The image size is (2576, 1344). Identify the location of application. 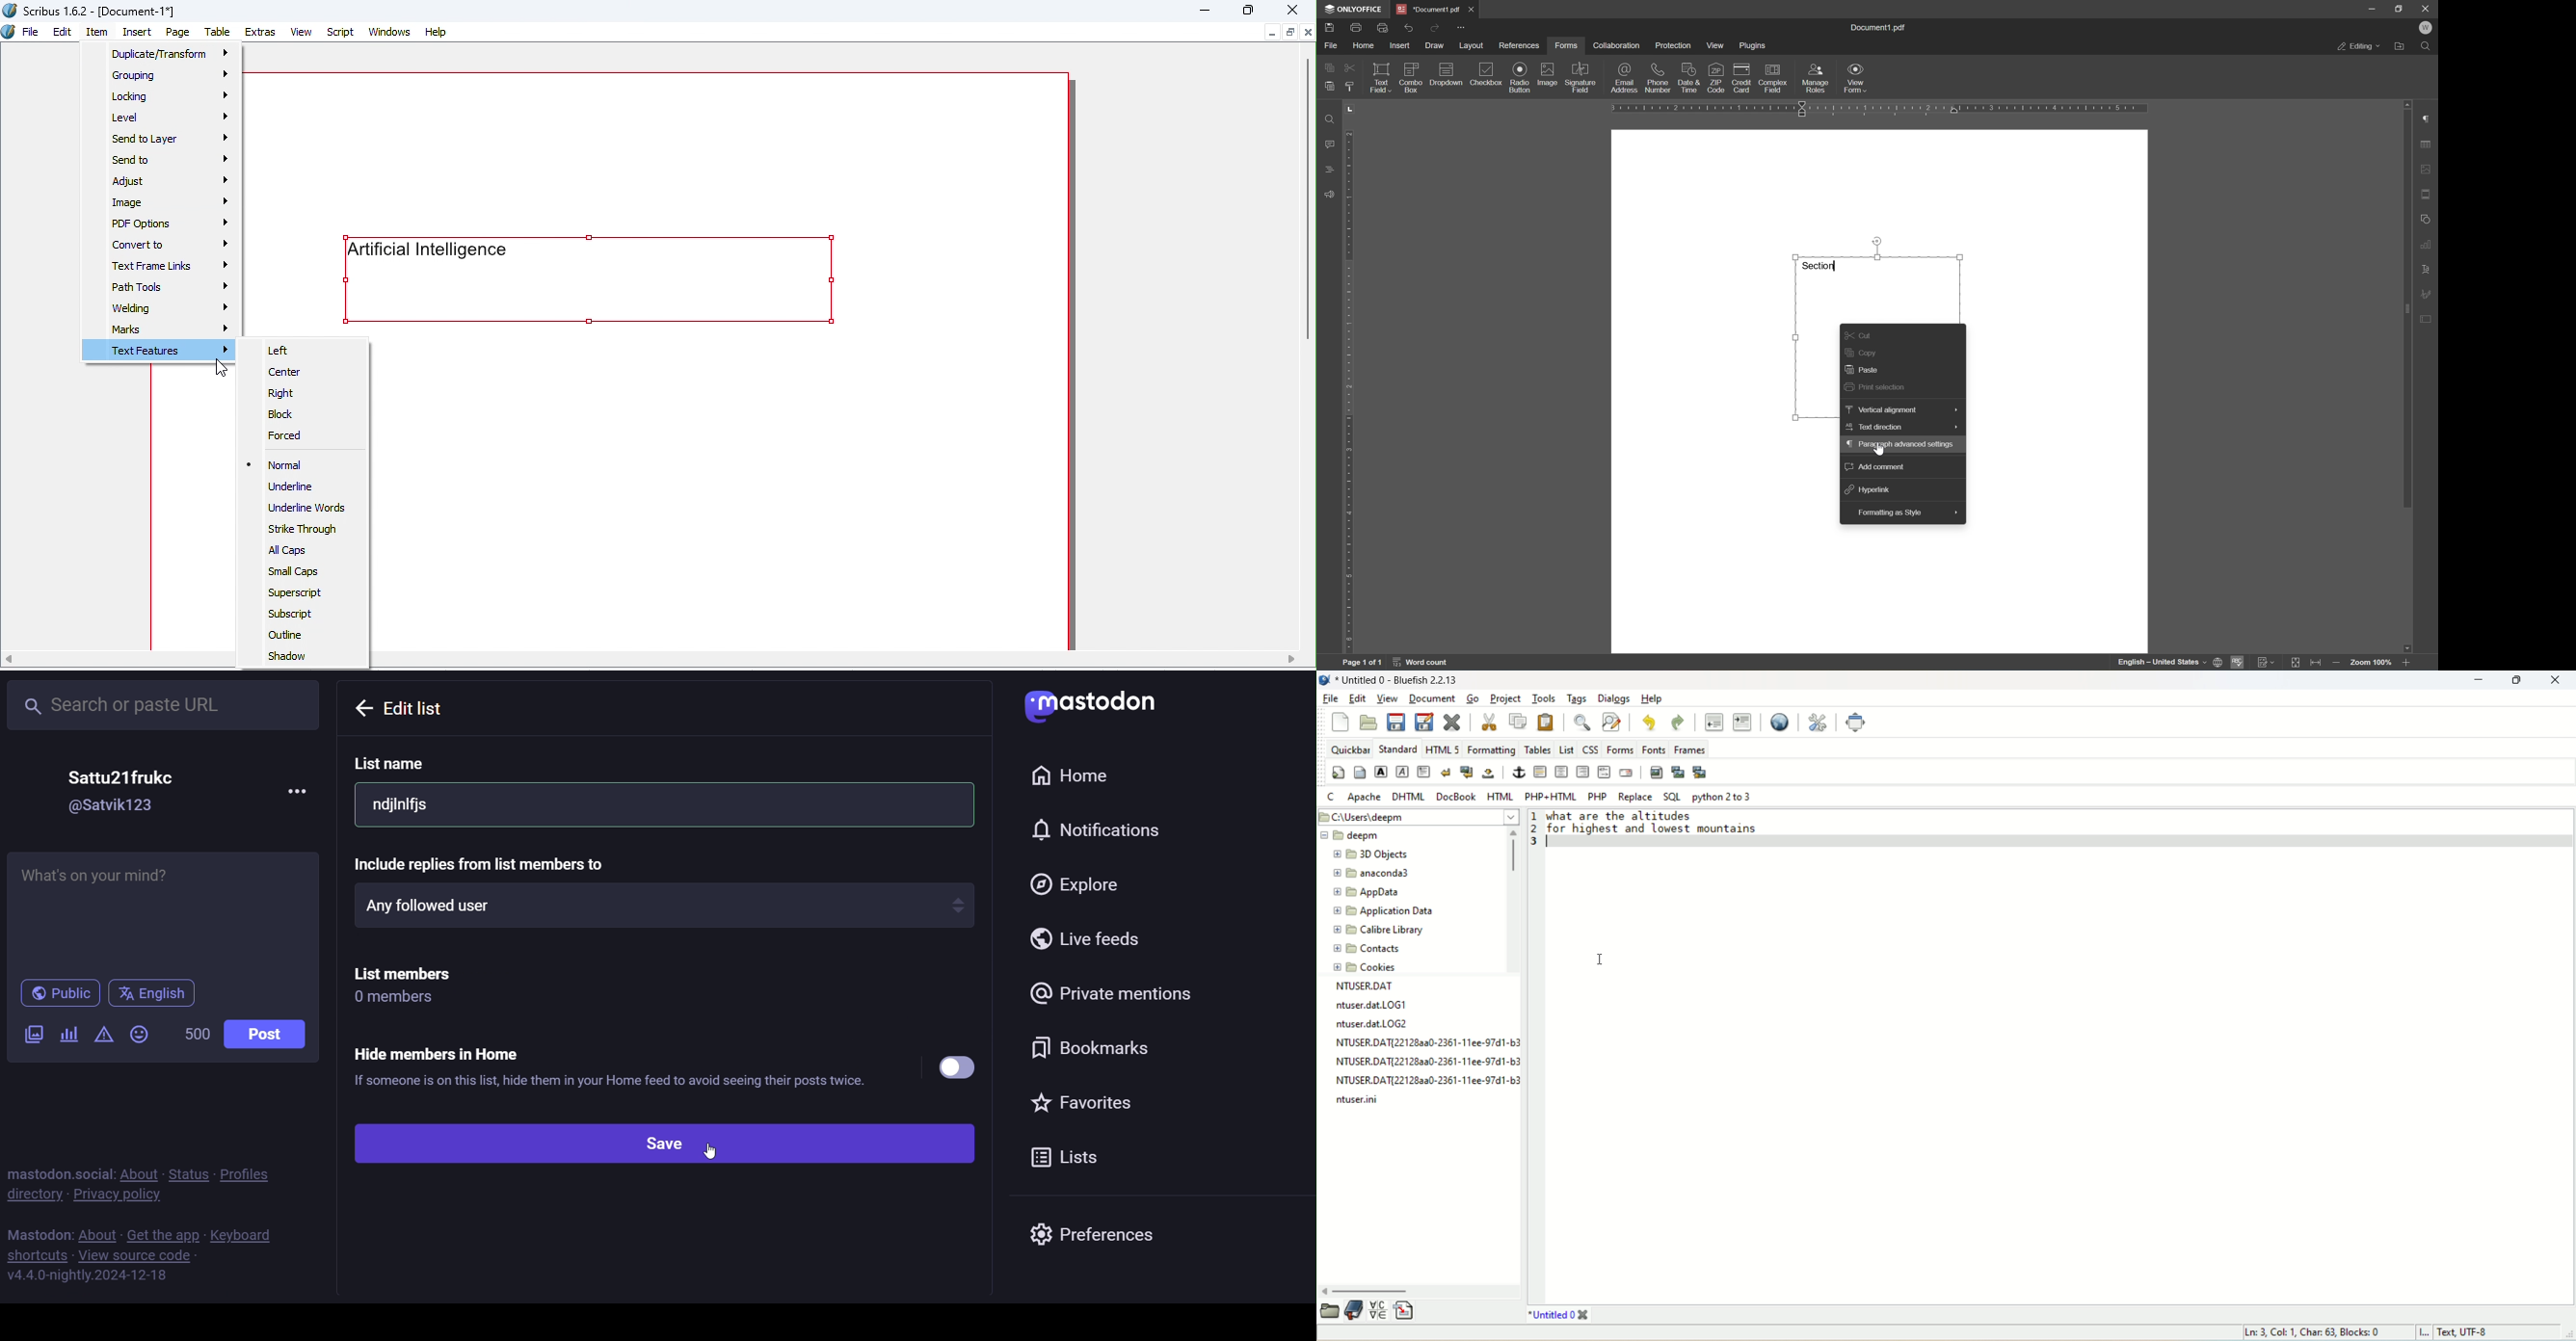
(1383, 912).